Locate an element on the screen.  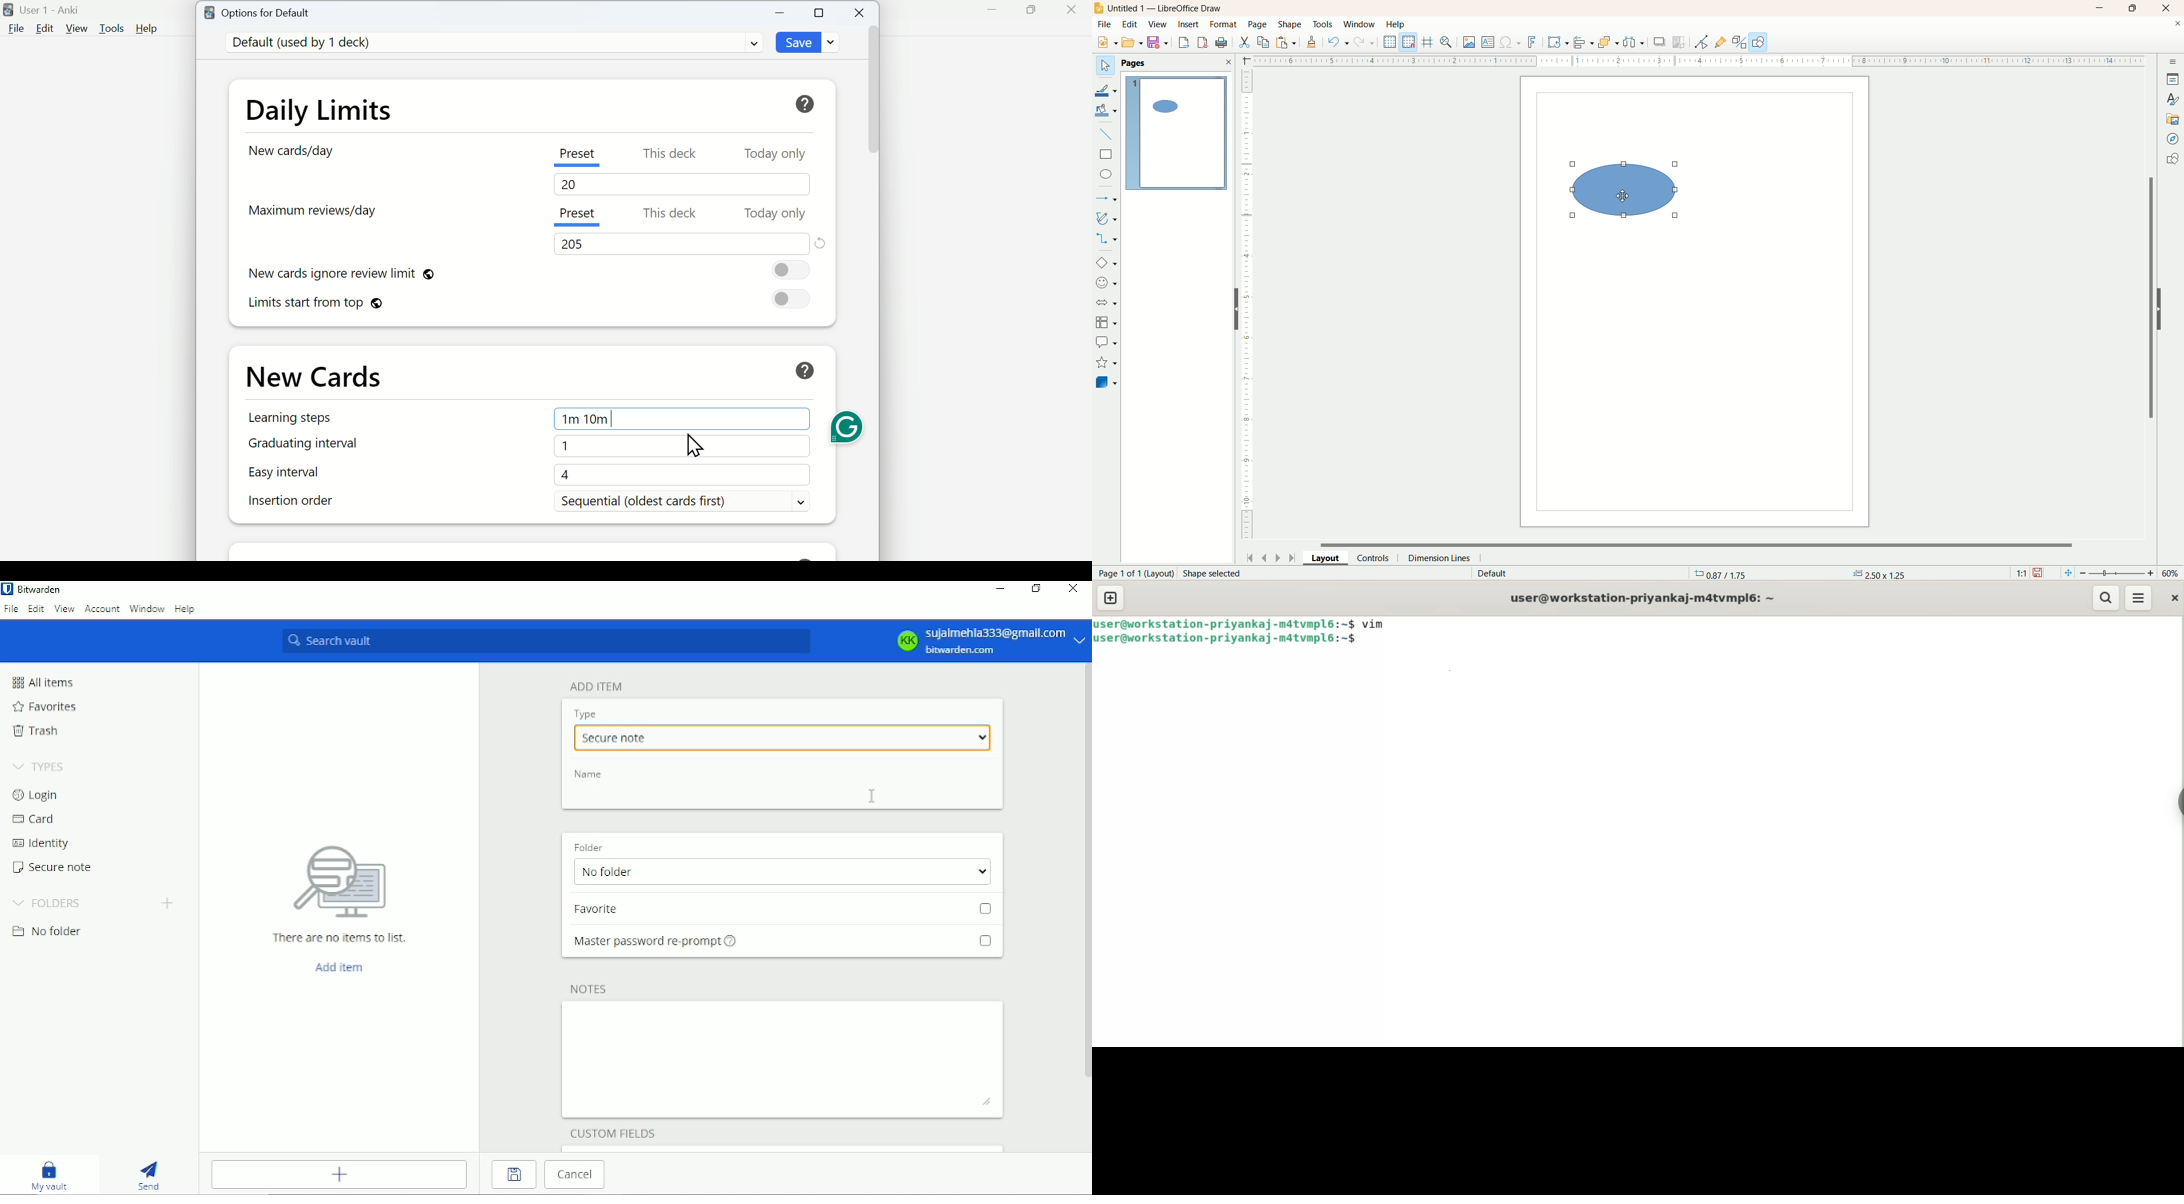
Today  only is located at coordinates (775, 155).